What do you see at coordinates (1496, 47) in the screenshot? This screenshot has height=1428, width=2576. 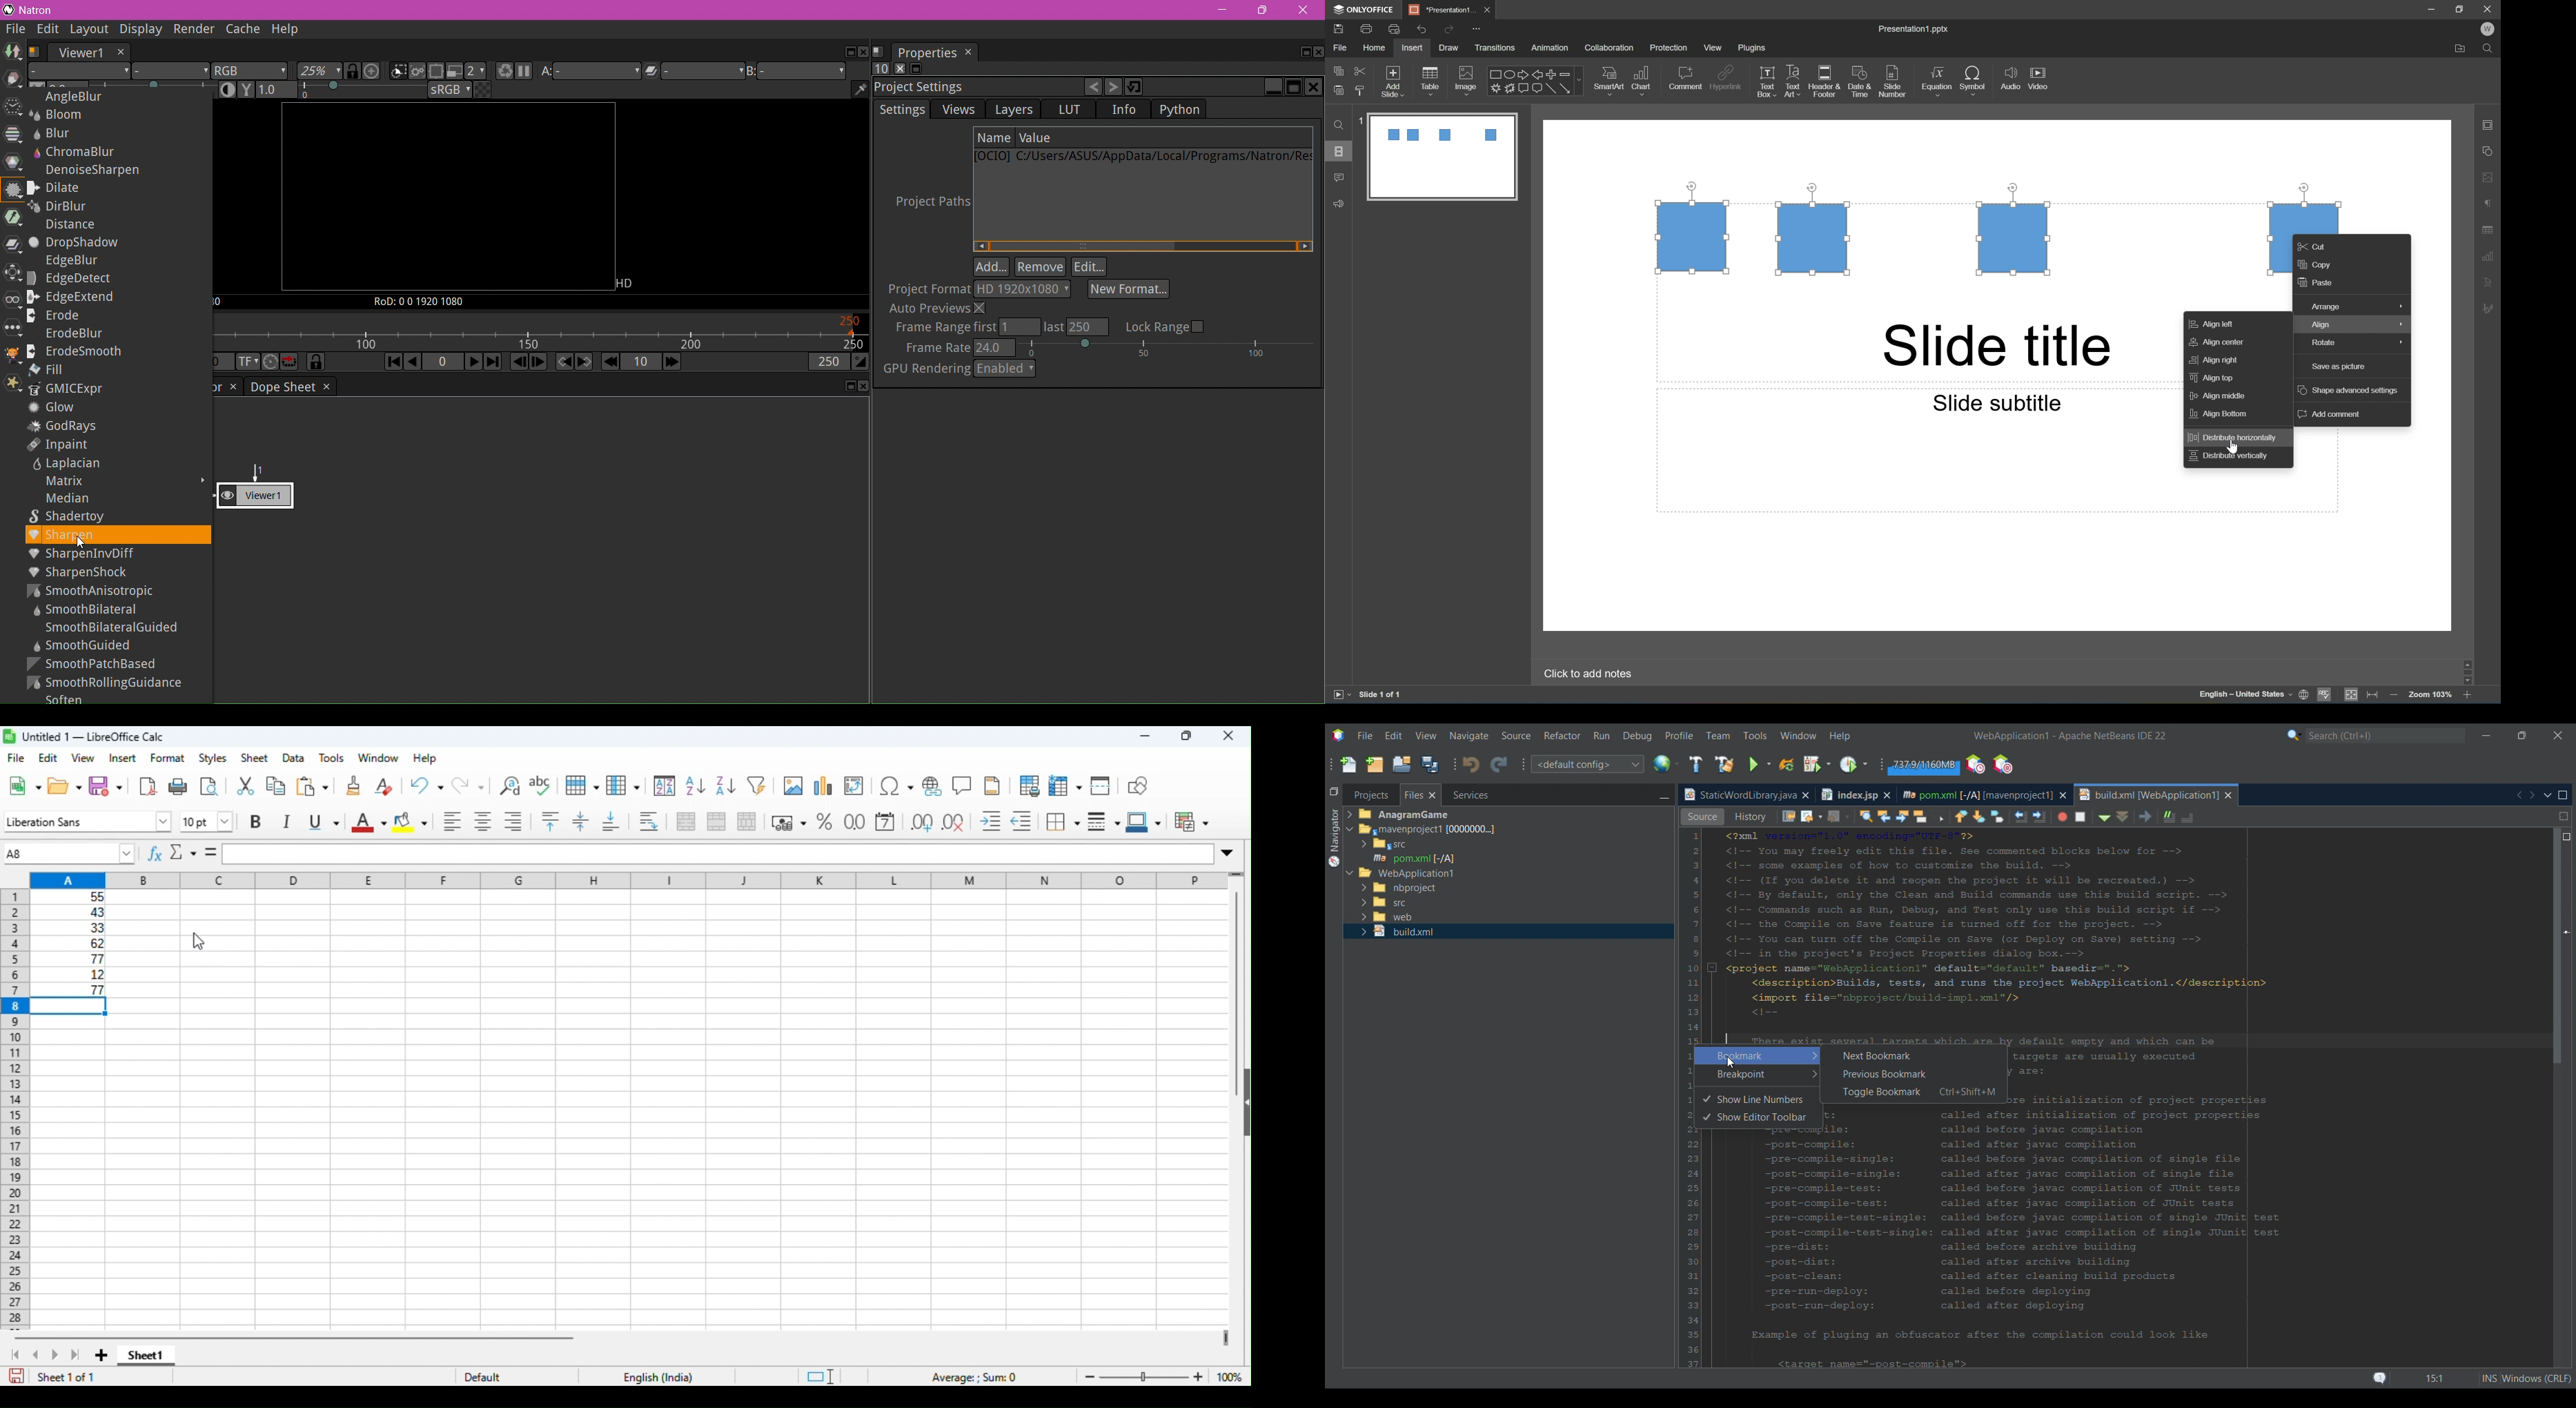 I see `transitions` at bounding box center [1496, 47].